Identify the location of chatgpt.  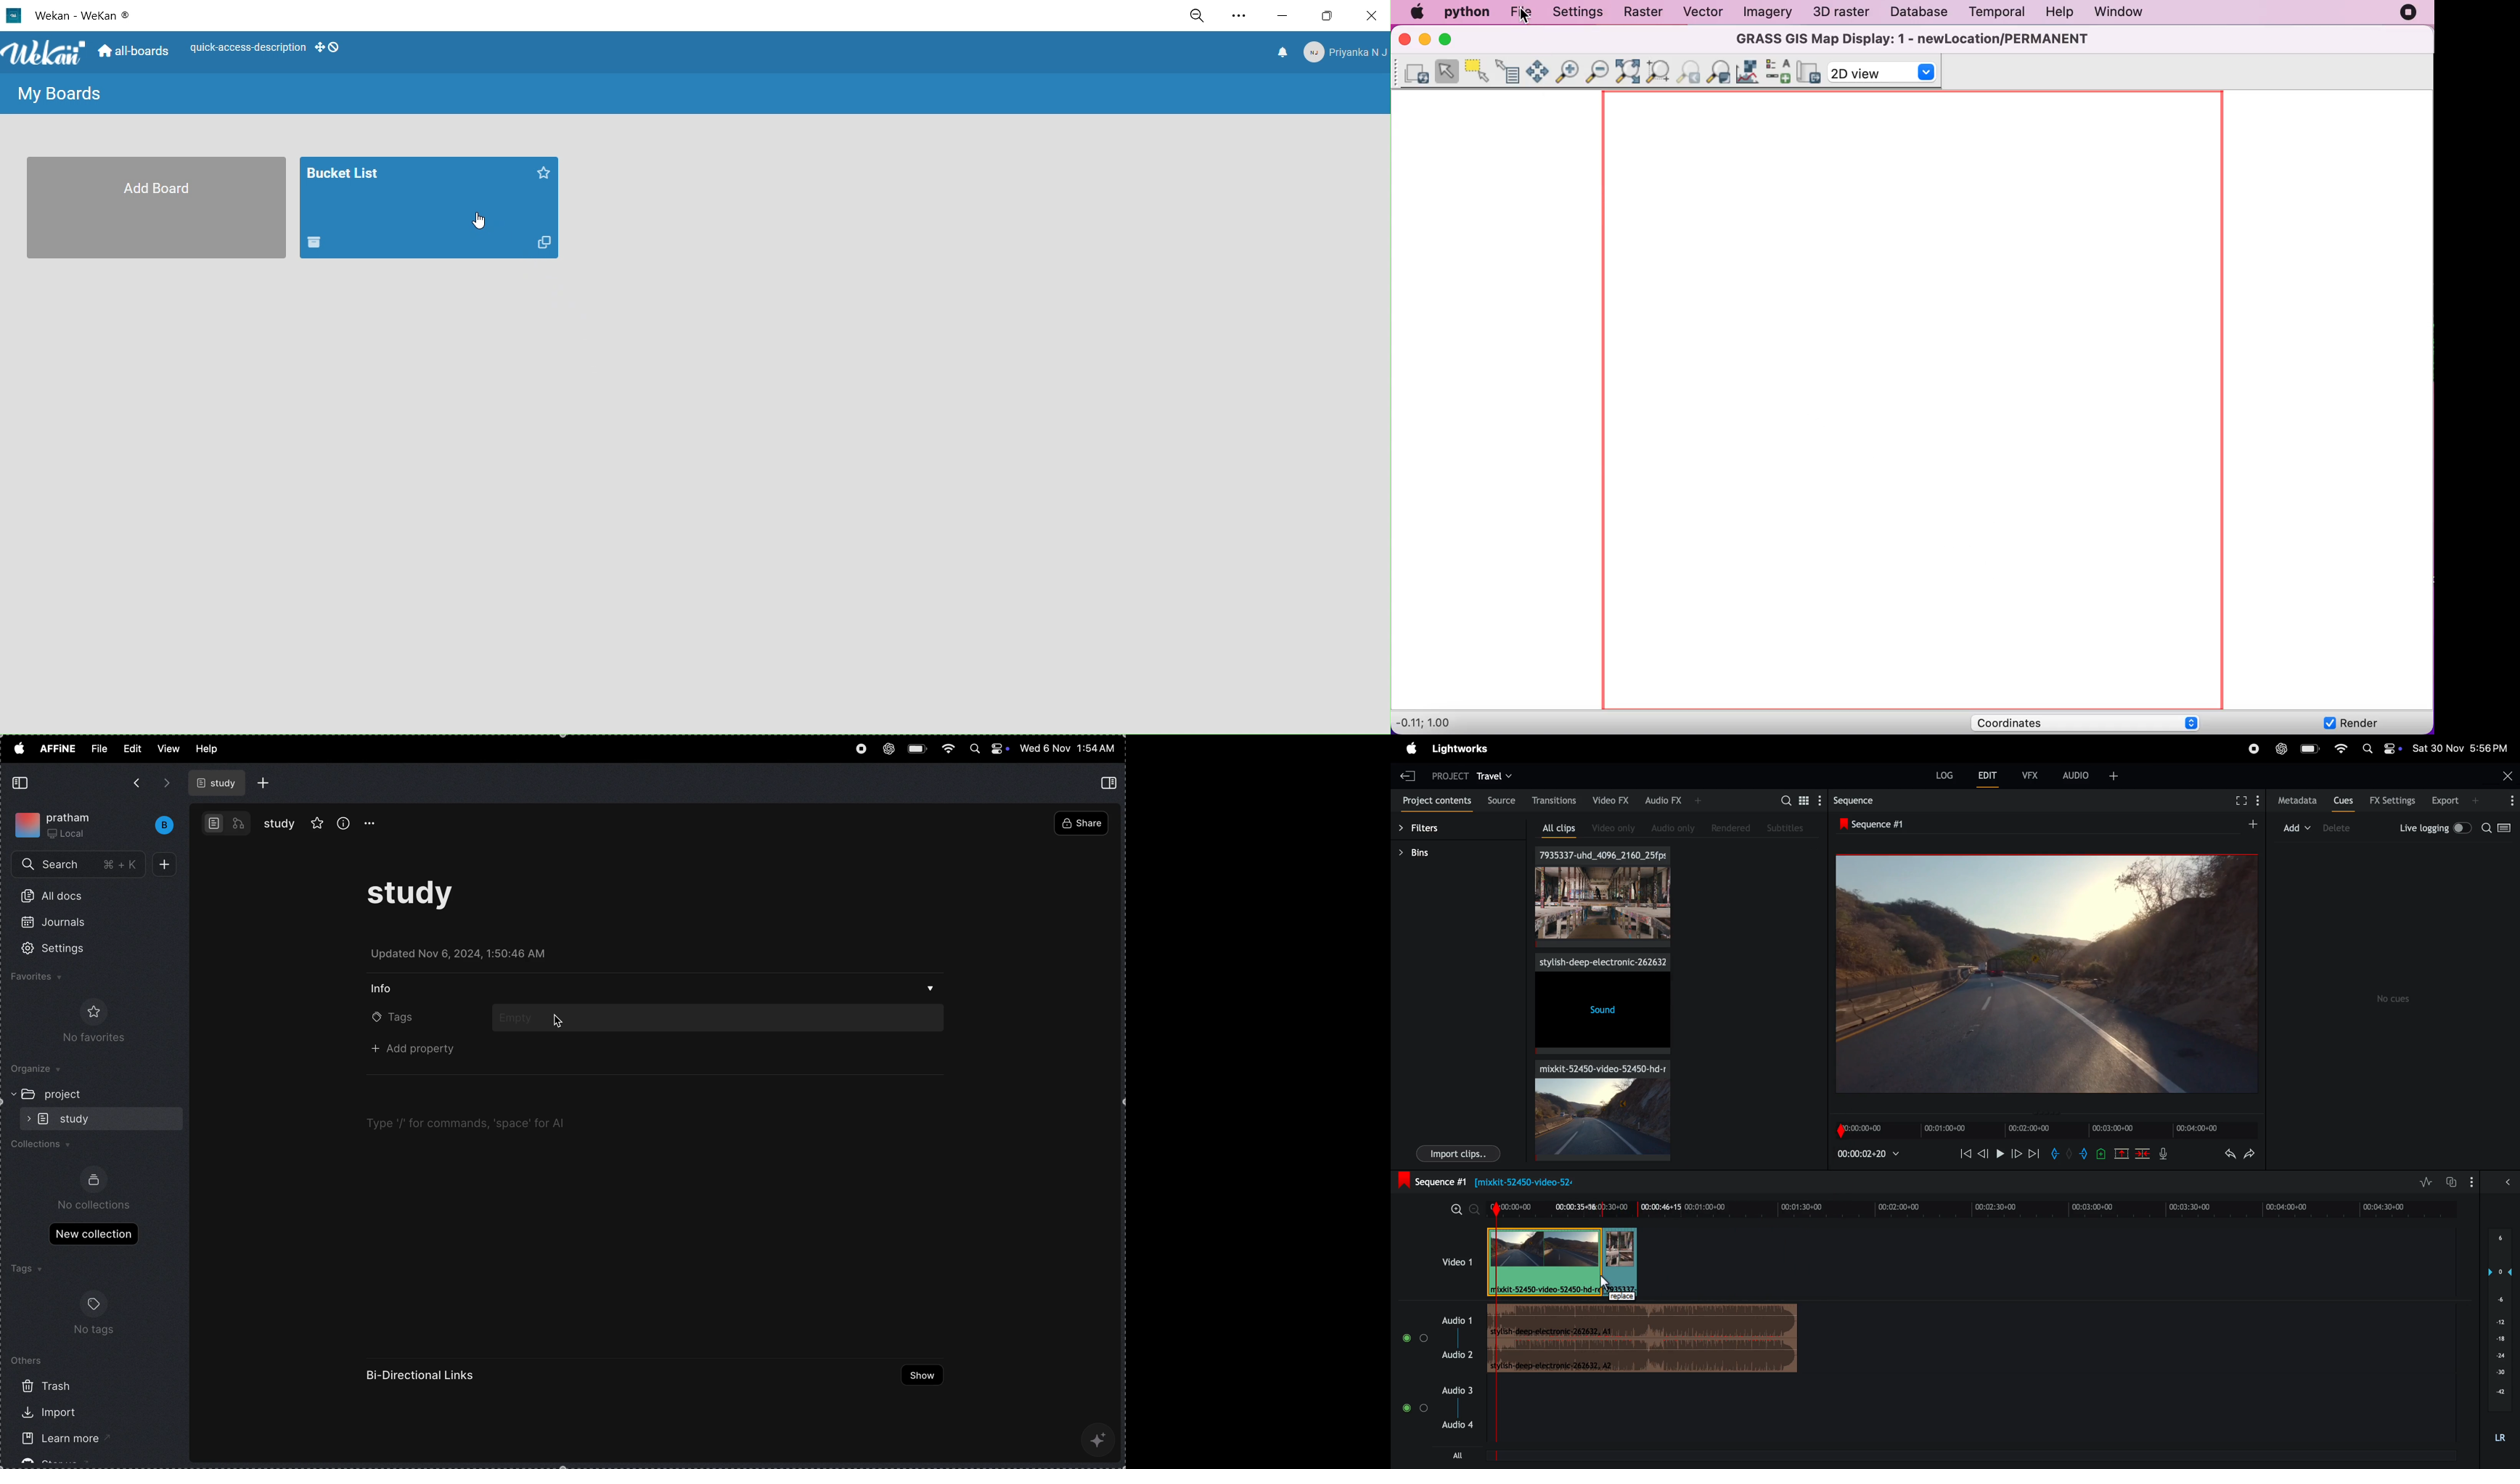
(2280, 749).